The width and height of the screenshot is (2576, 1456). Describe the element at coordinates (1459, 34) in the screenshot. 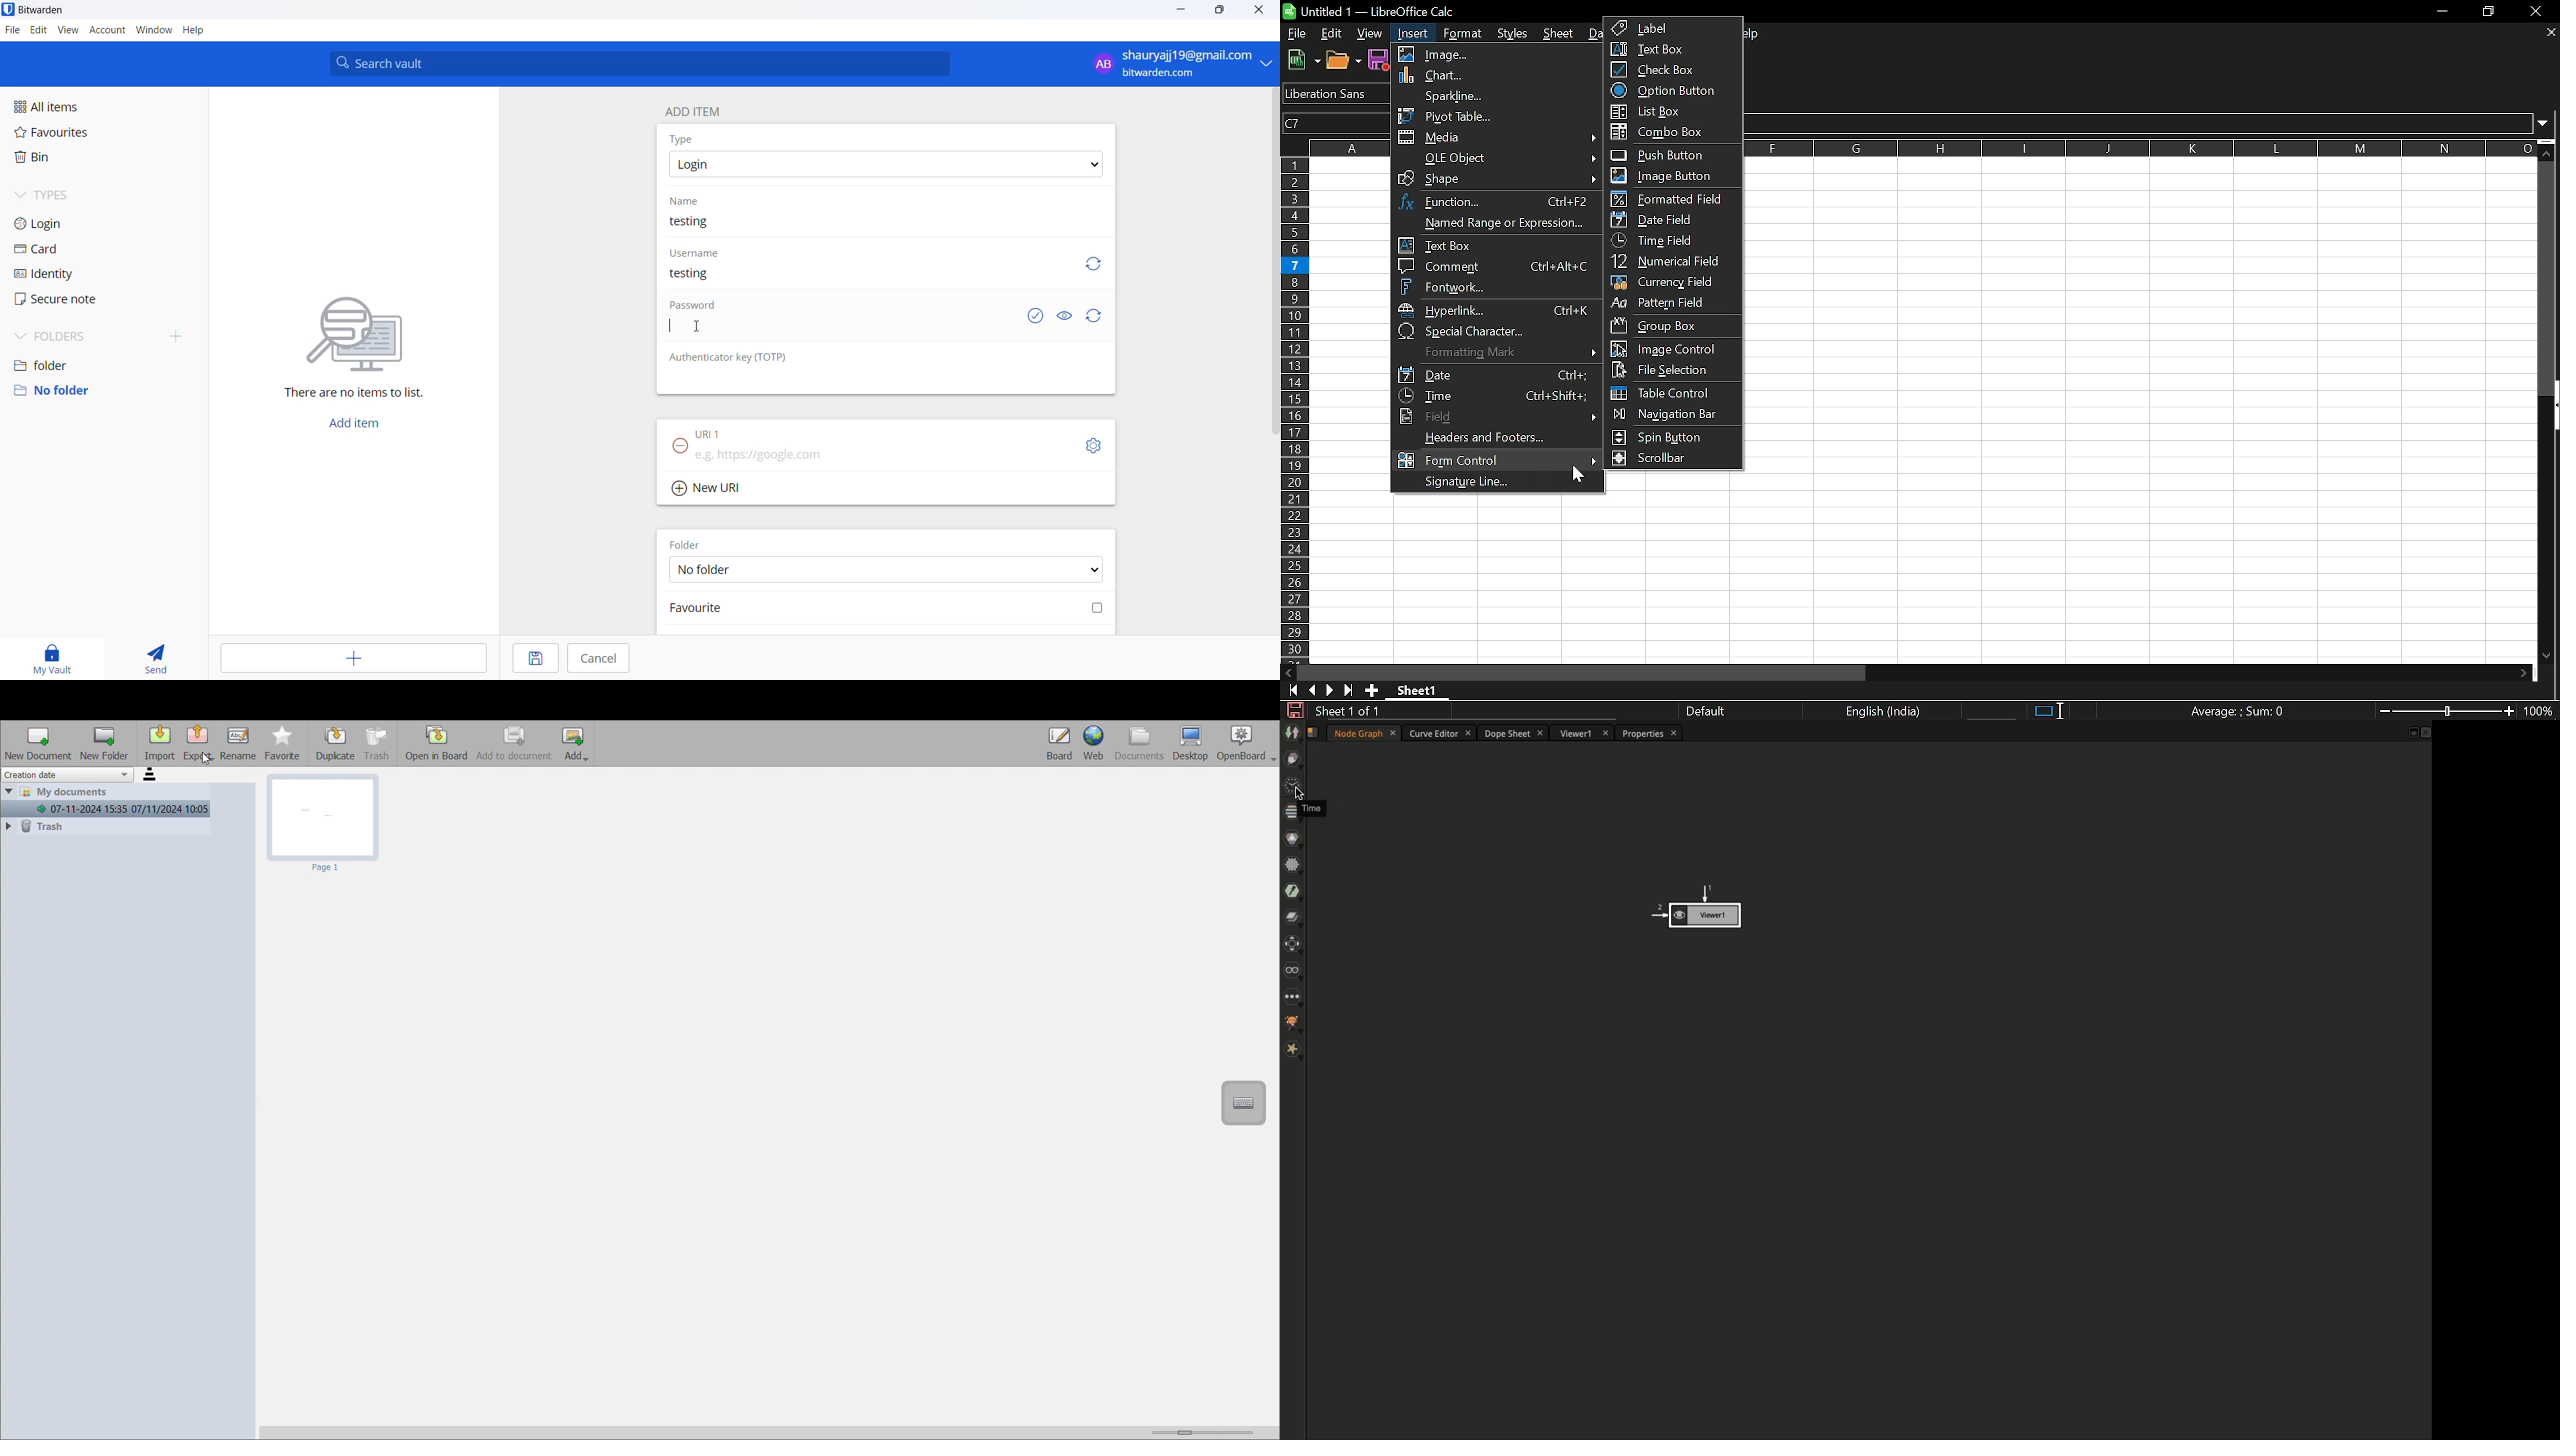

I see `Format` at that location.